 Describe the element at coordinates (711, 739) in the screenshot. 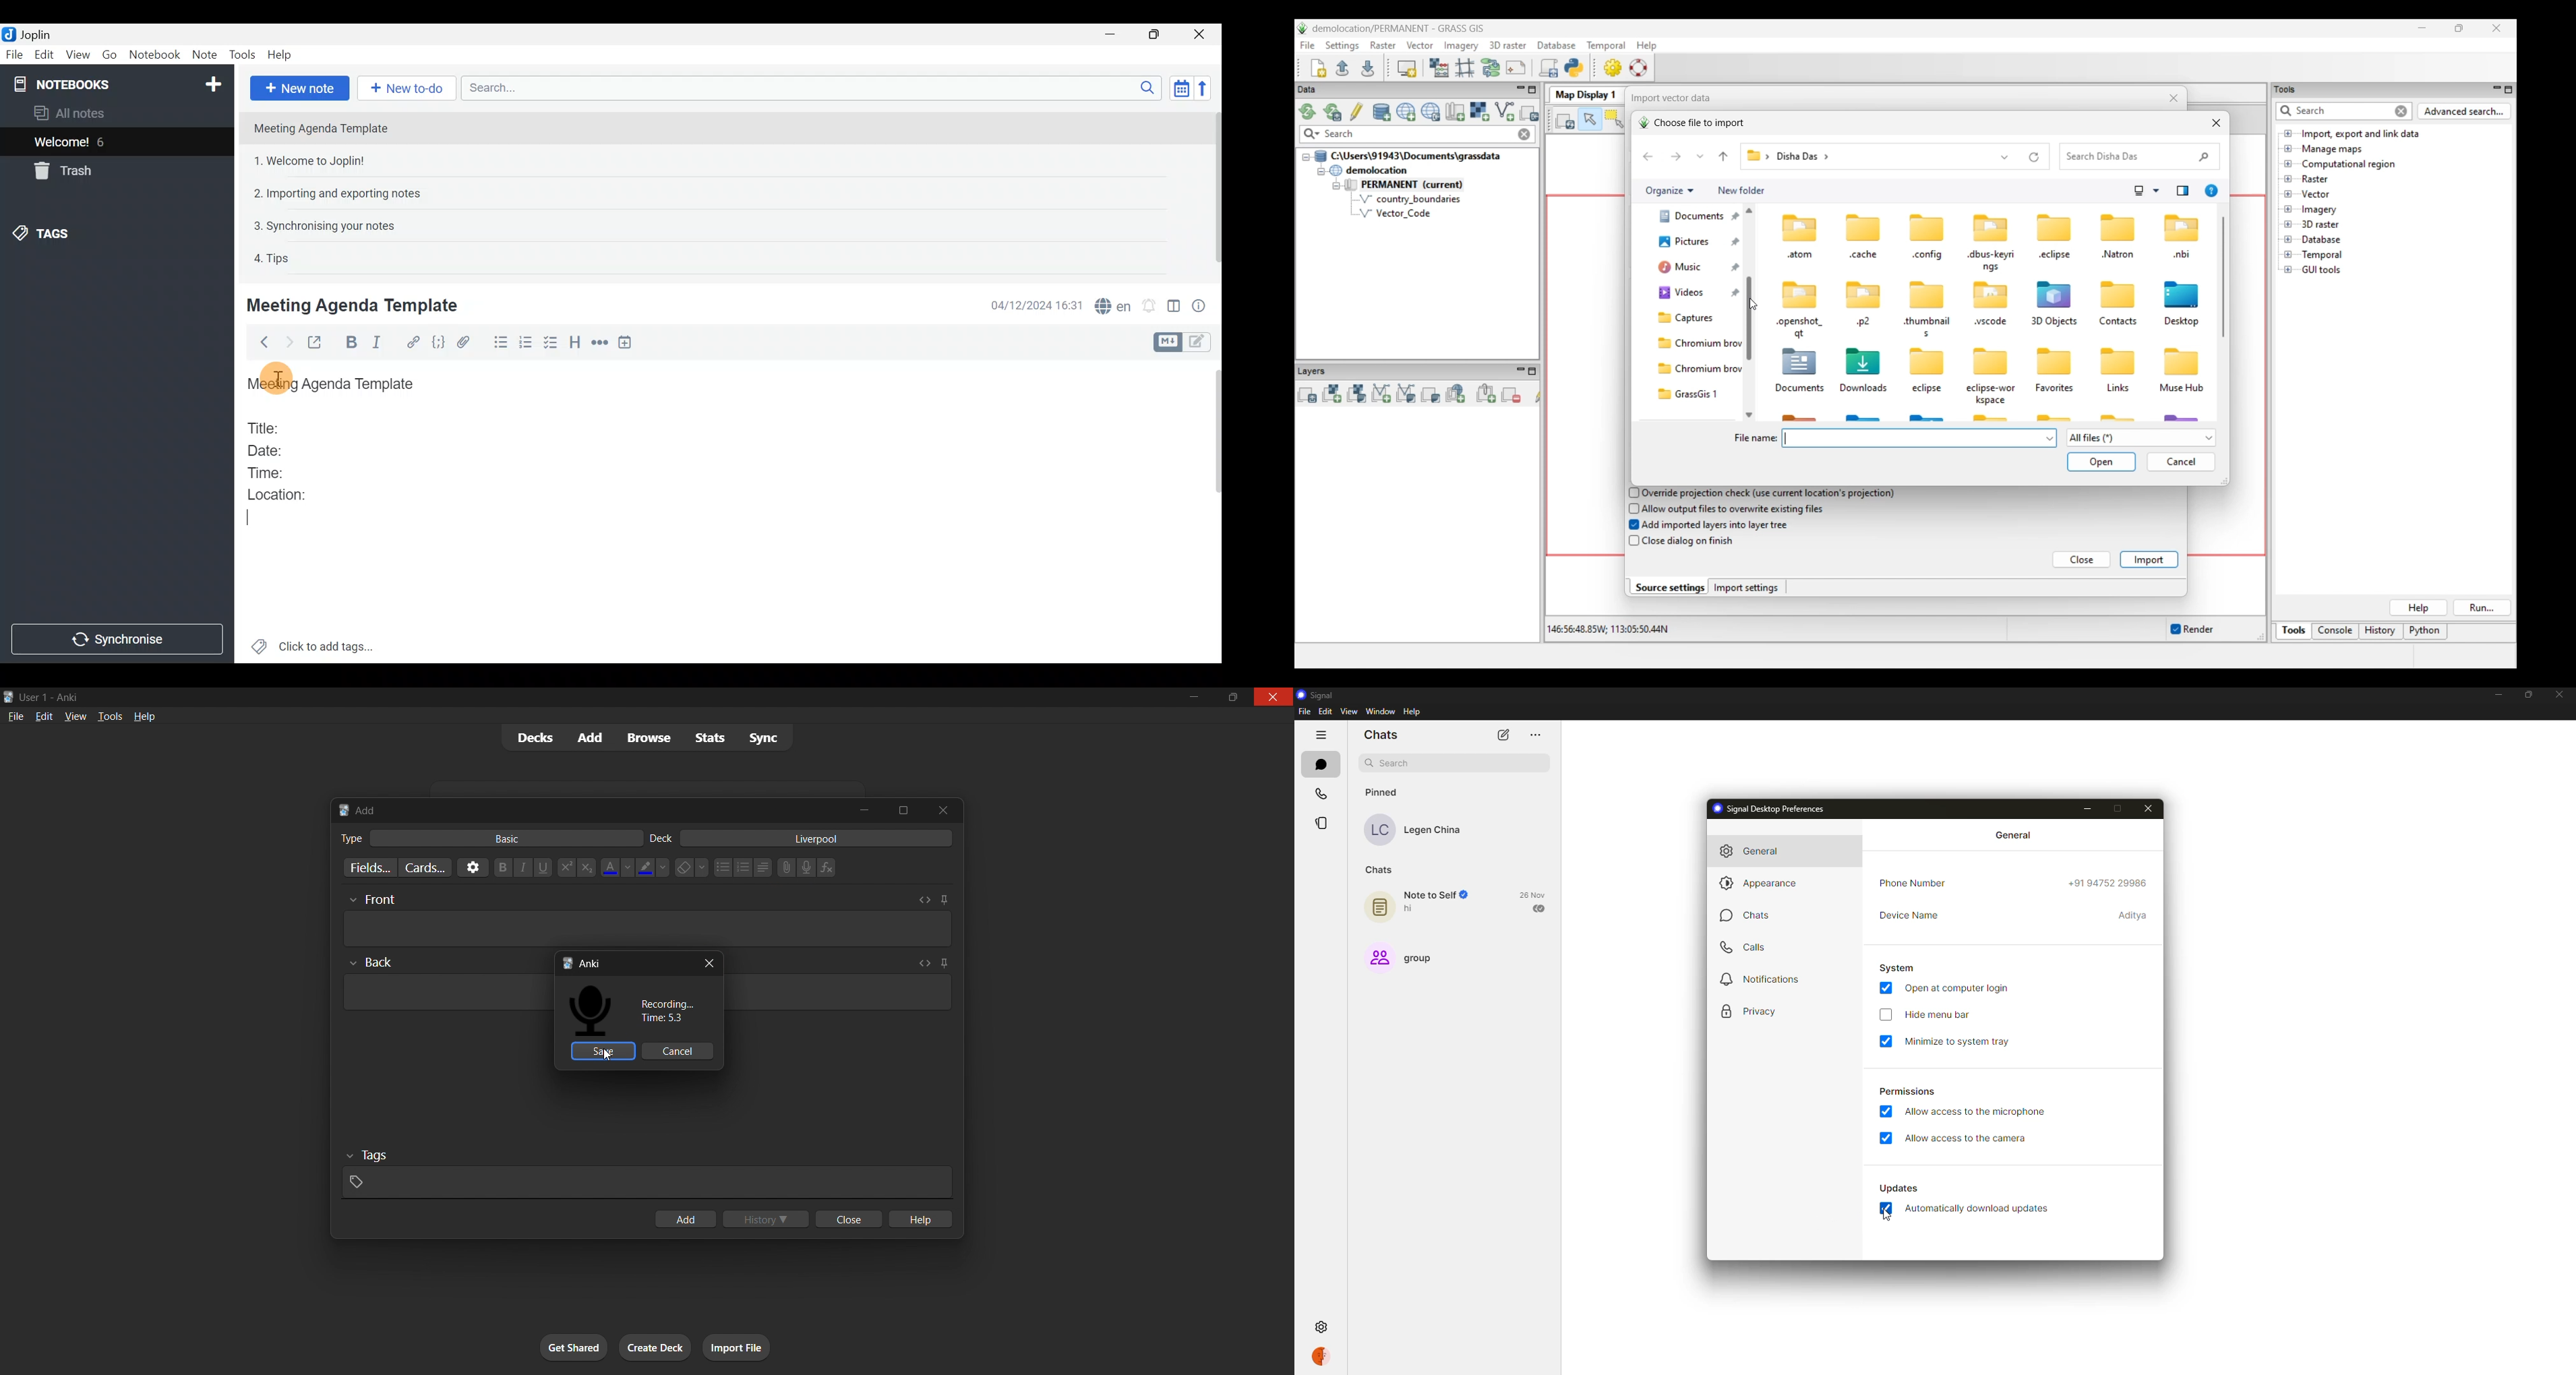

I see `stats` at that location.